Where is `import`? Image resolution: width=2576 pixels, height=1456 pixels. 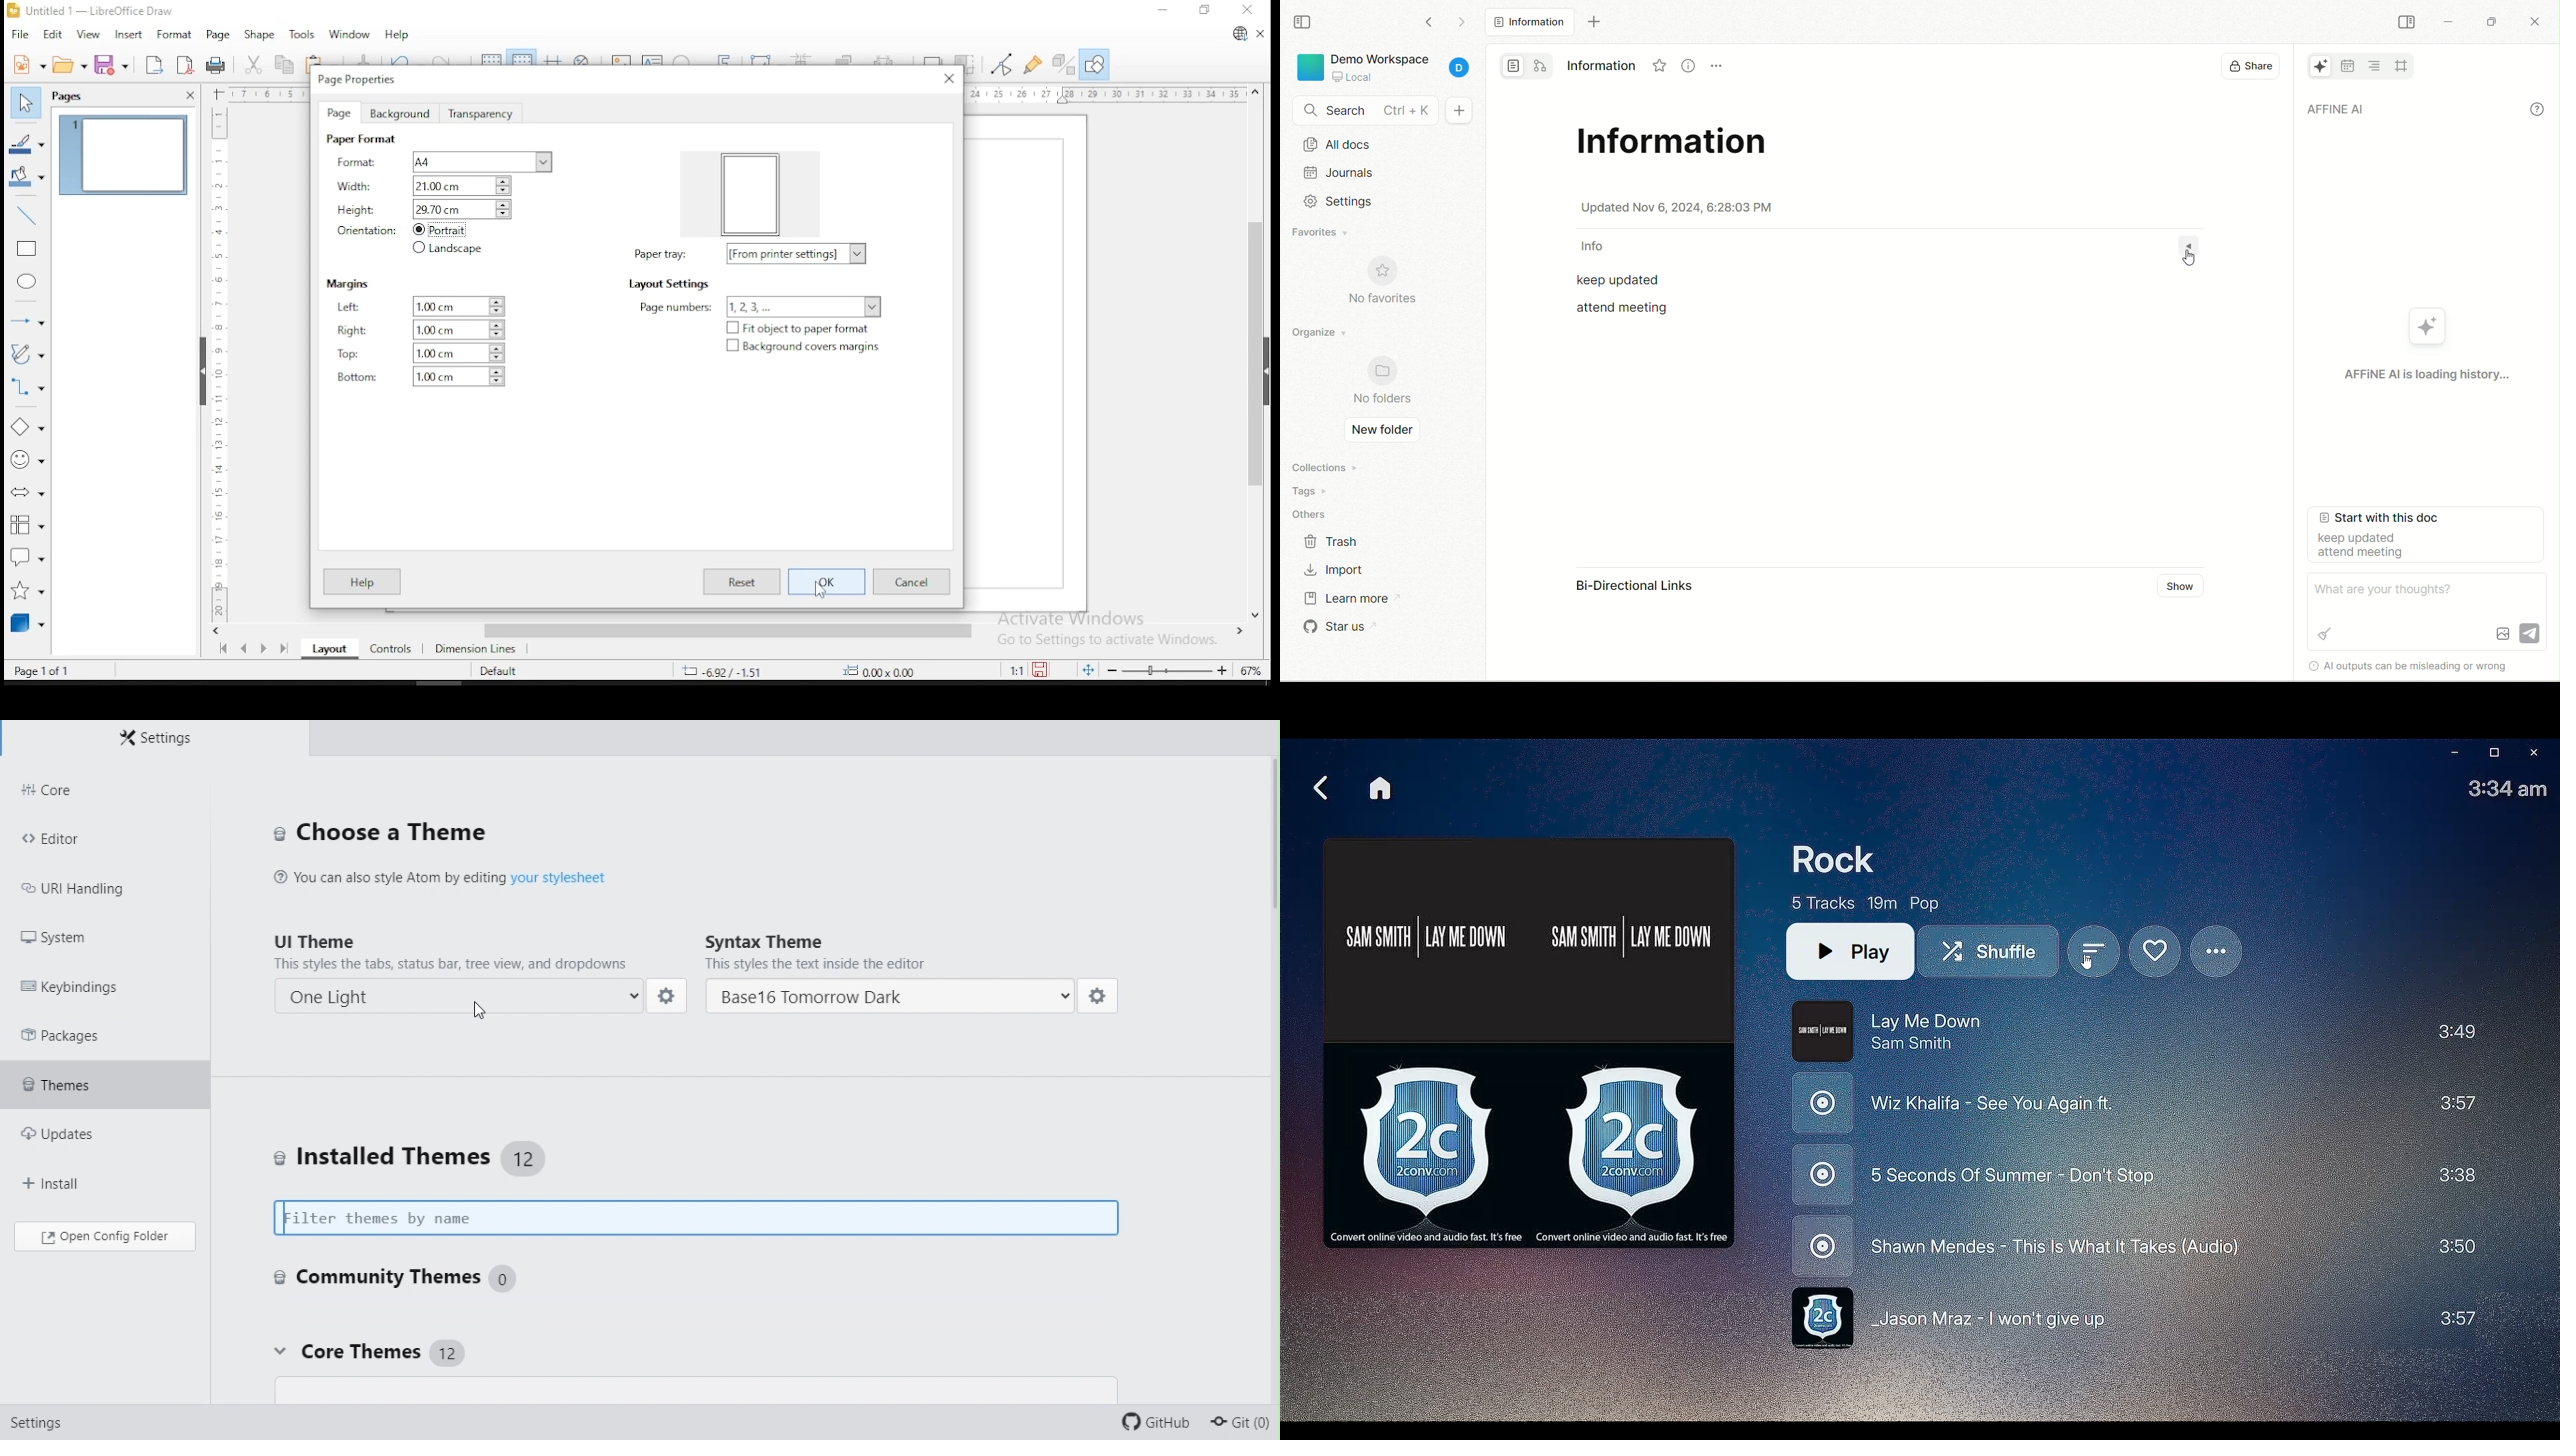
import is located at coordinates (1339, 568).